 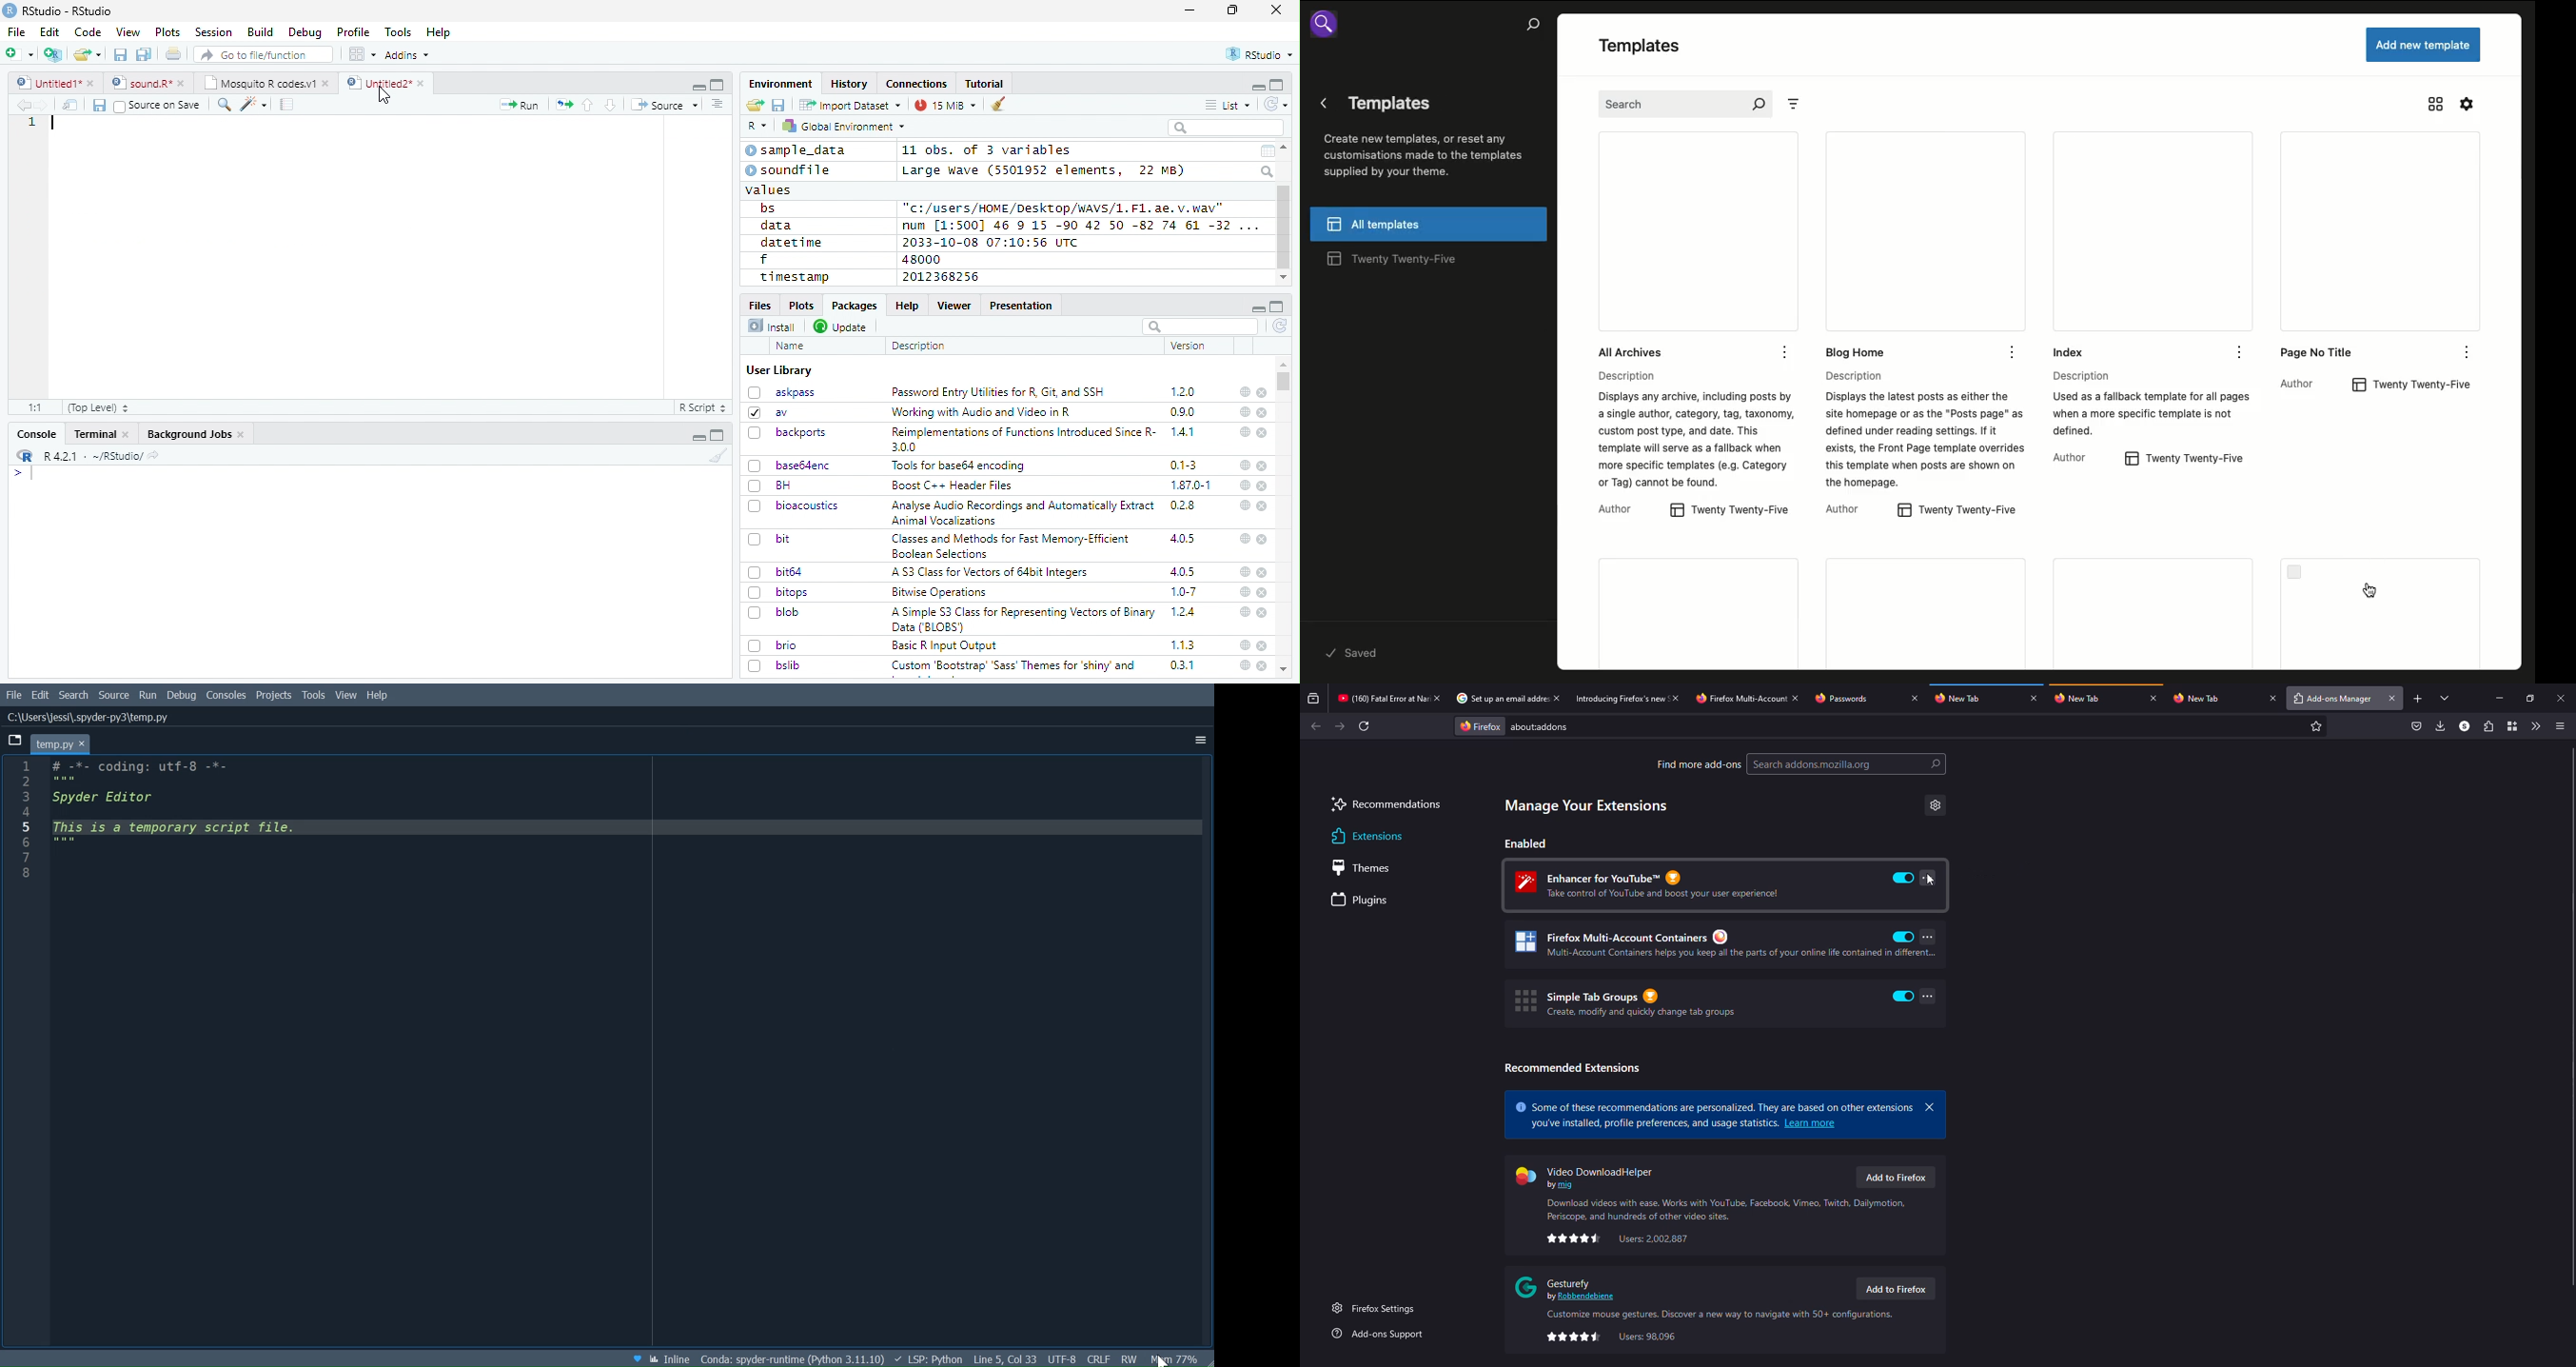 What do you see at coordinates (1263, 593) in the screenshot?
I see `close` at bounding box center [1263, 593].